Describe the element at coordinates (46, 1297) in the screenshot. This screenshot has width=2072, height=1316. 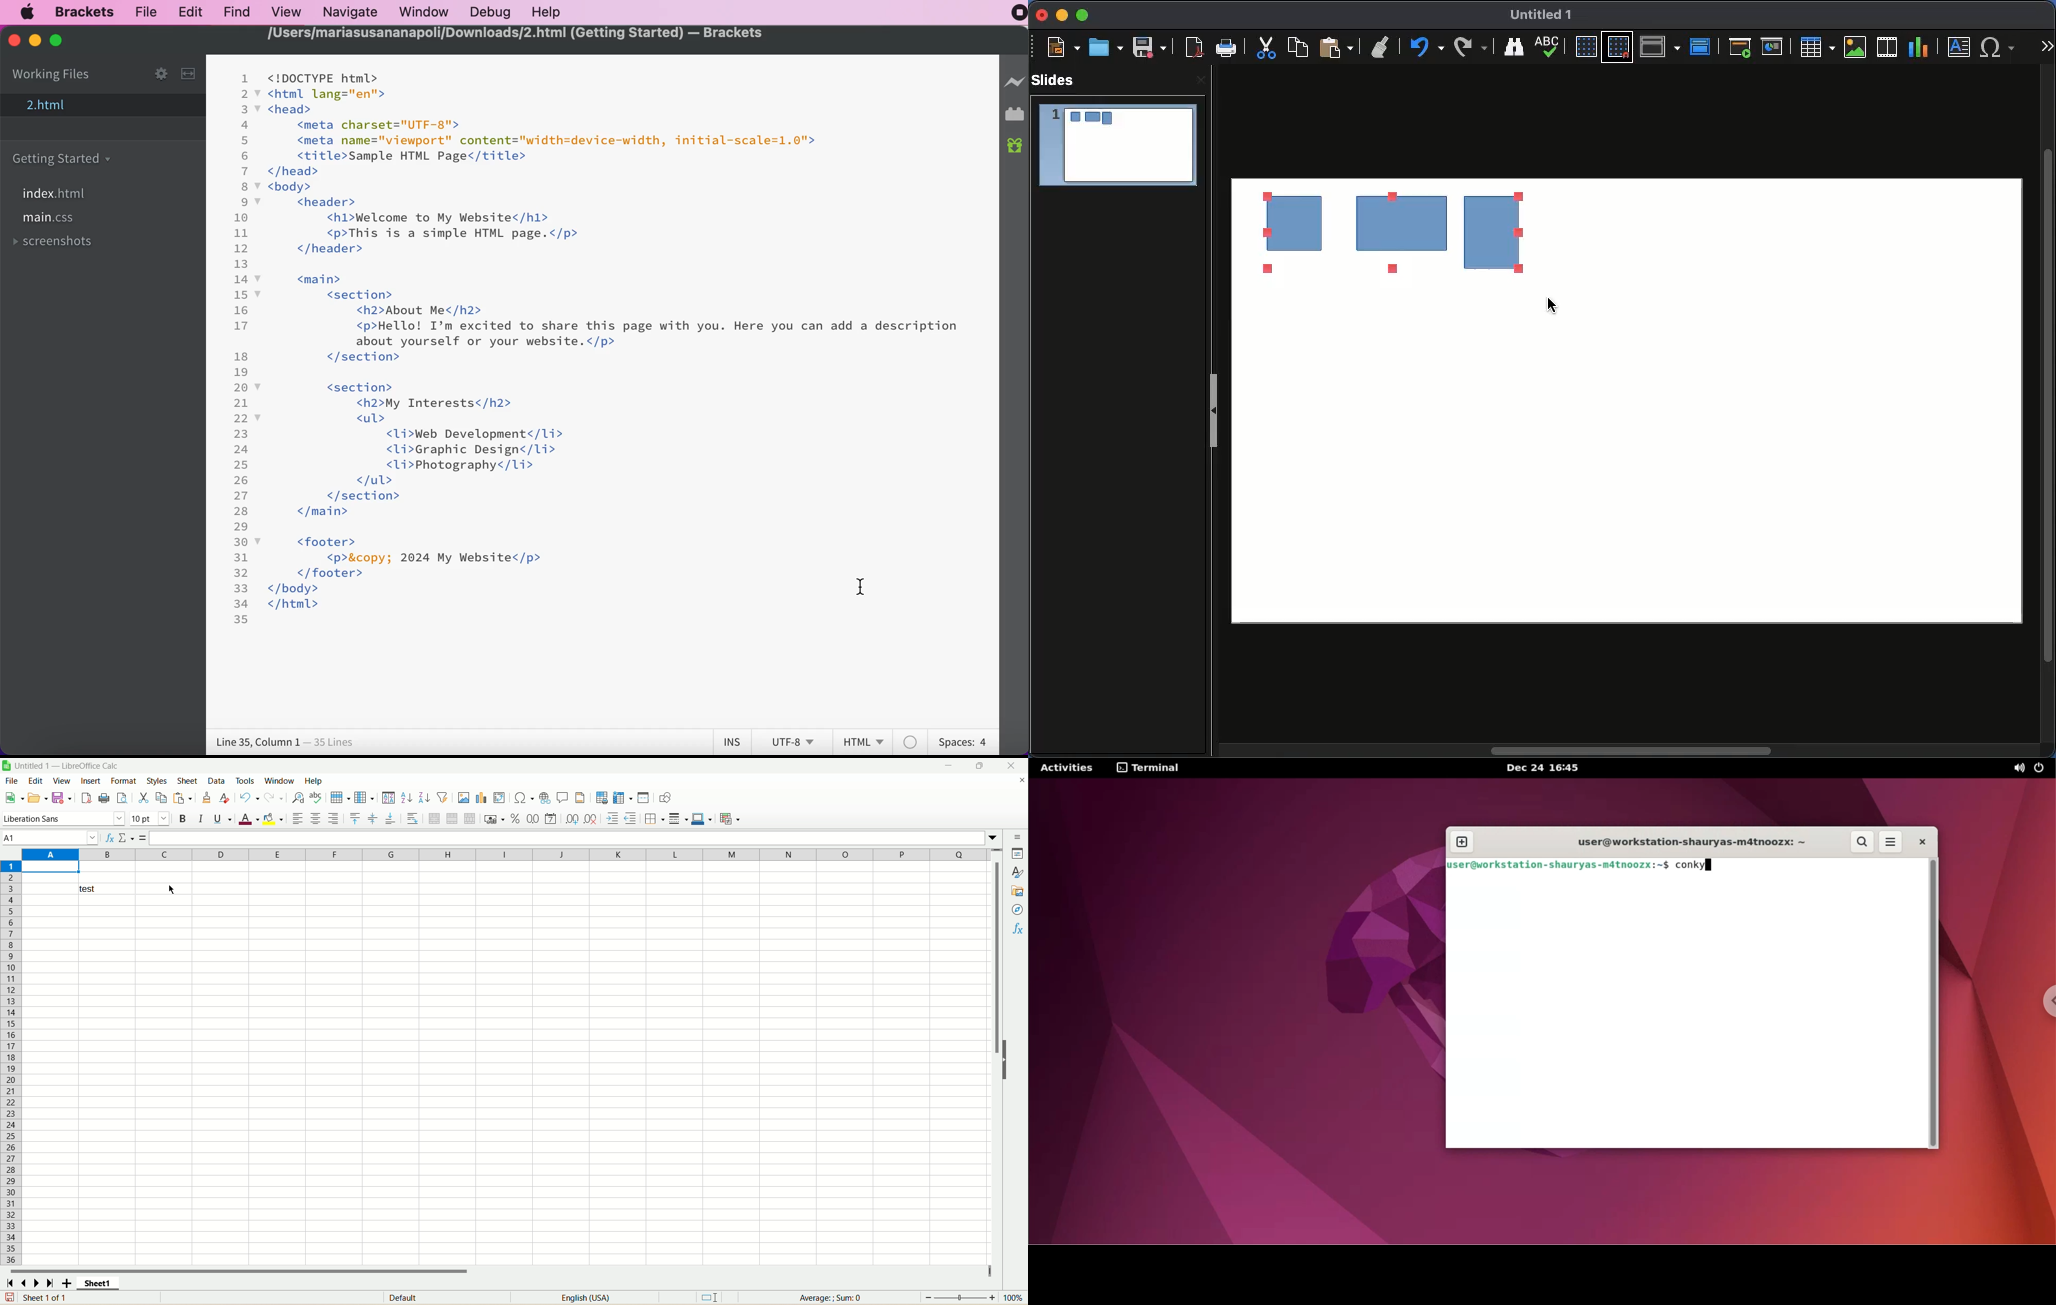
I see `sheet 1 of 1` at that location.